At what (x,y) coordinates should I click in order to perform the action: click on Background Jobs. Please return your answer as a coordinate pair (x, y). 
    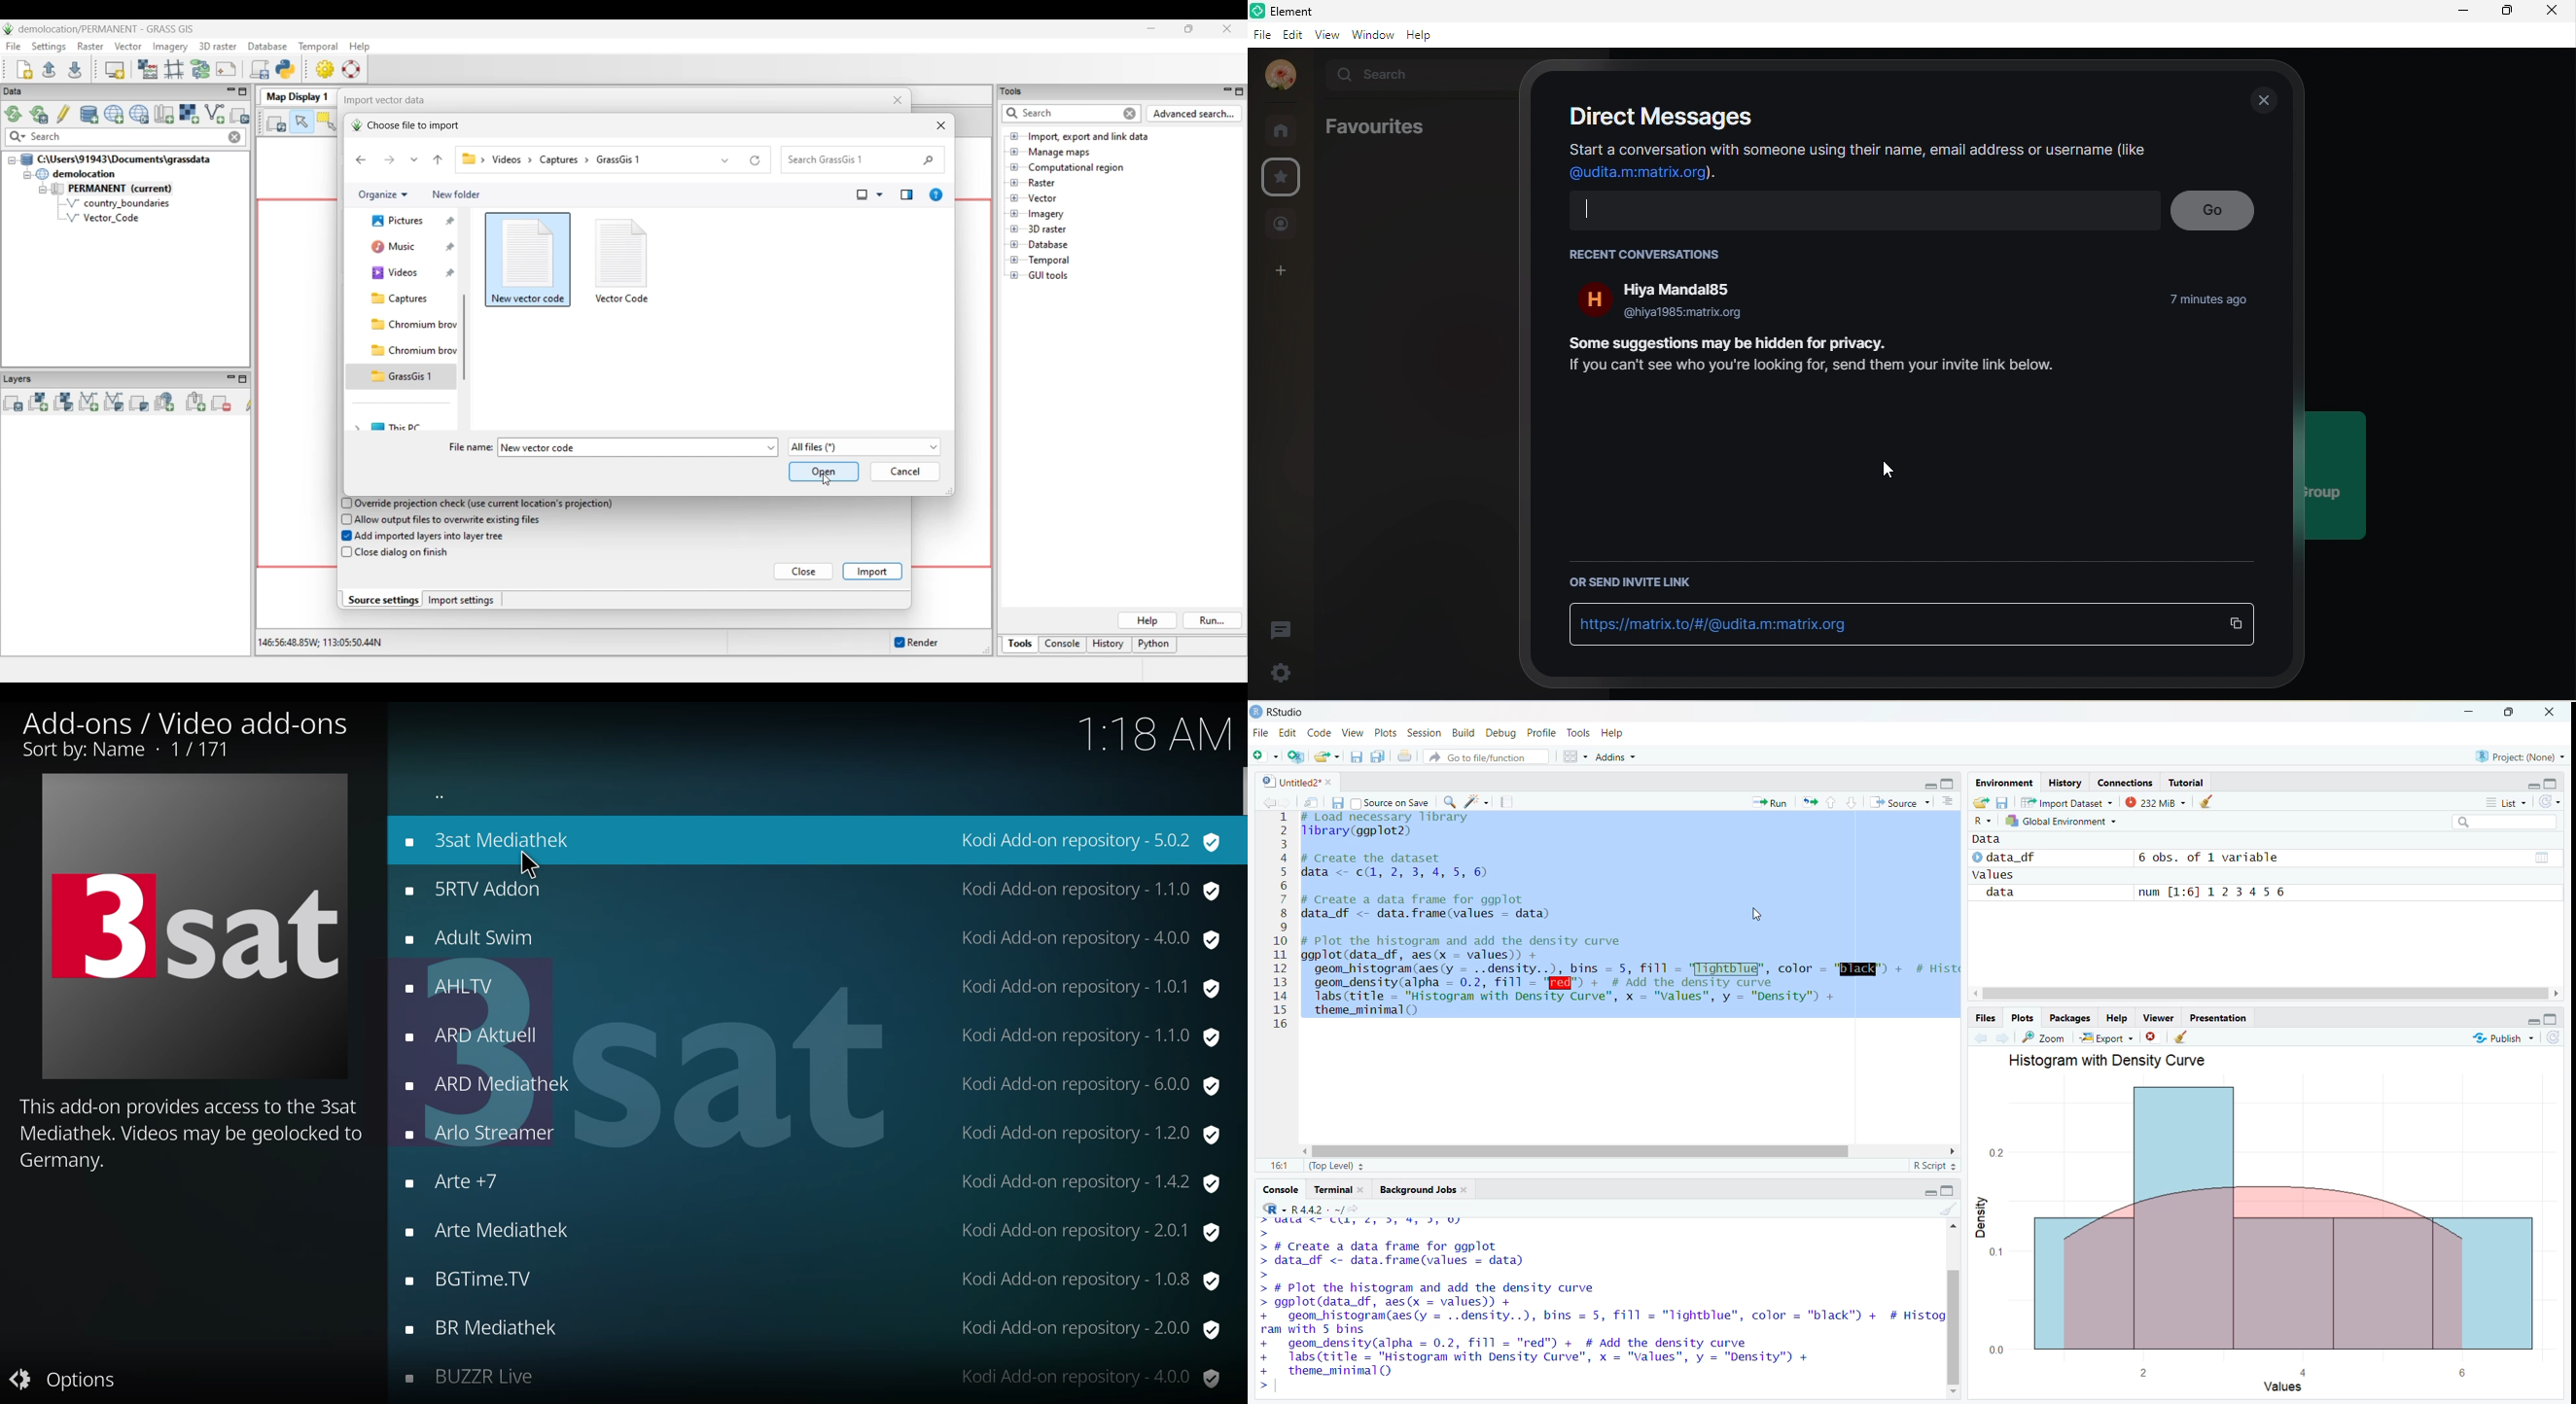
    Looking at the image, I should click on (1415, 1189).